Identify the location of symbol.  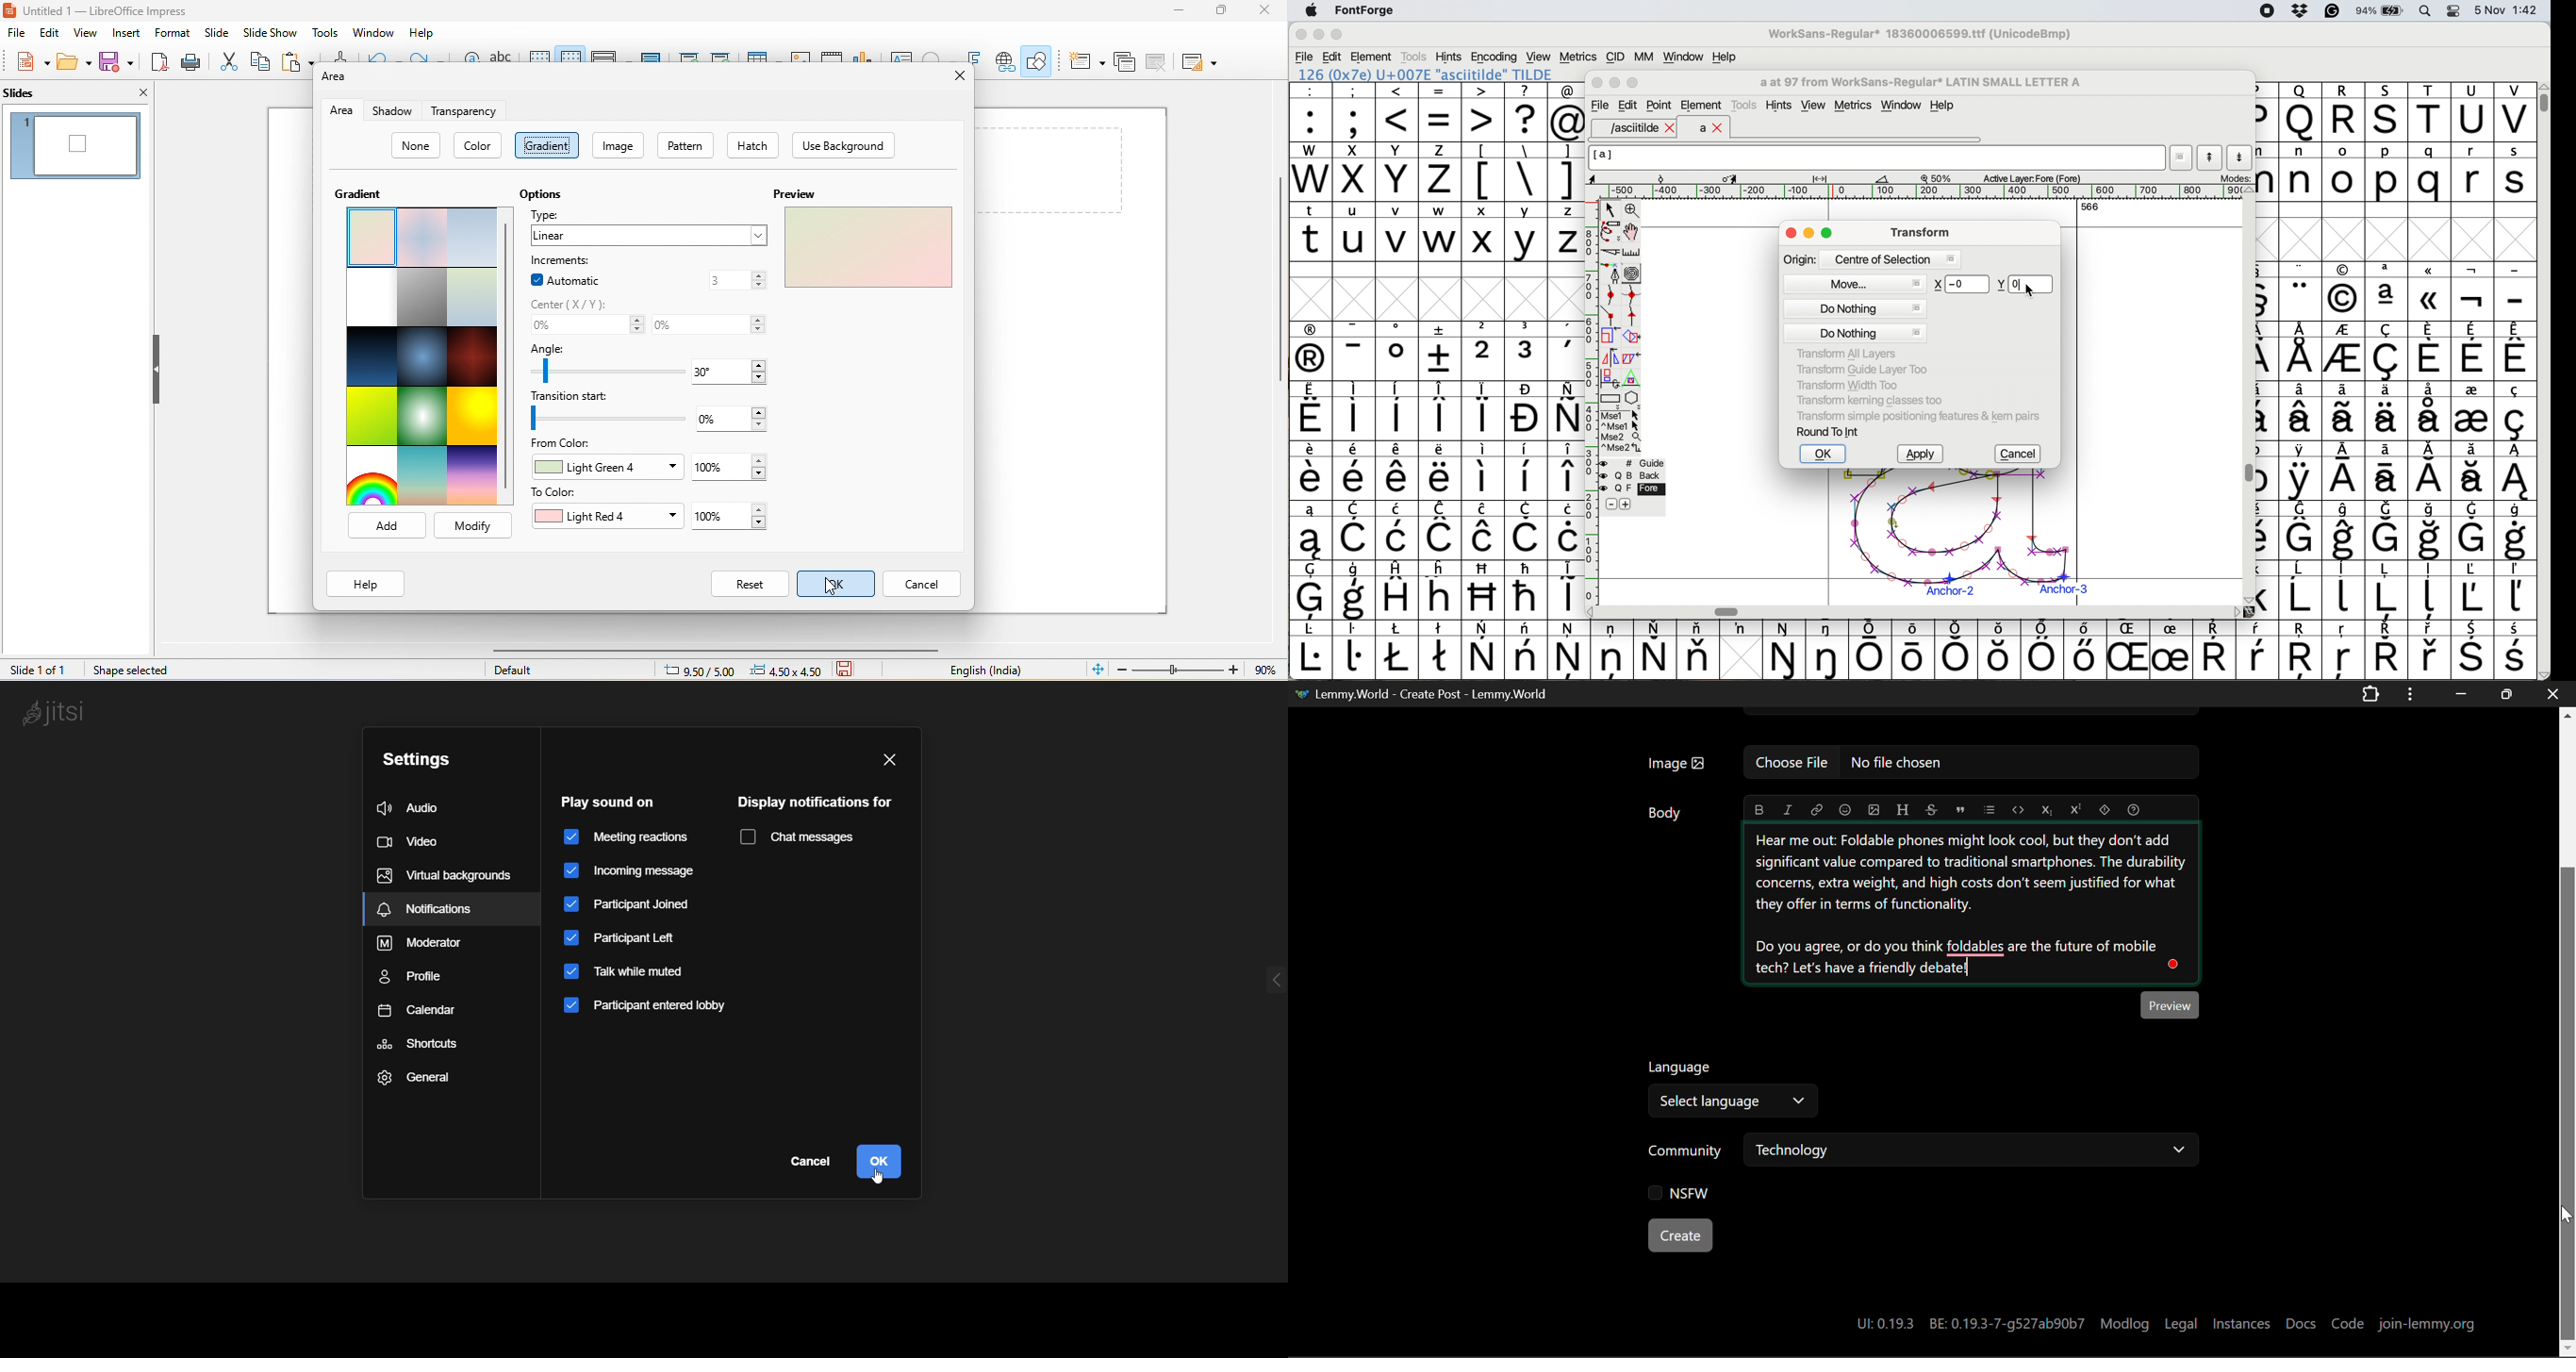
(2389, 351).